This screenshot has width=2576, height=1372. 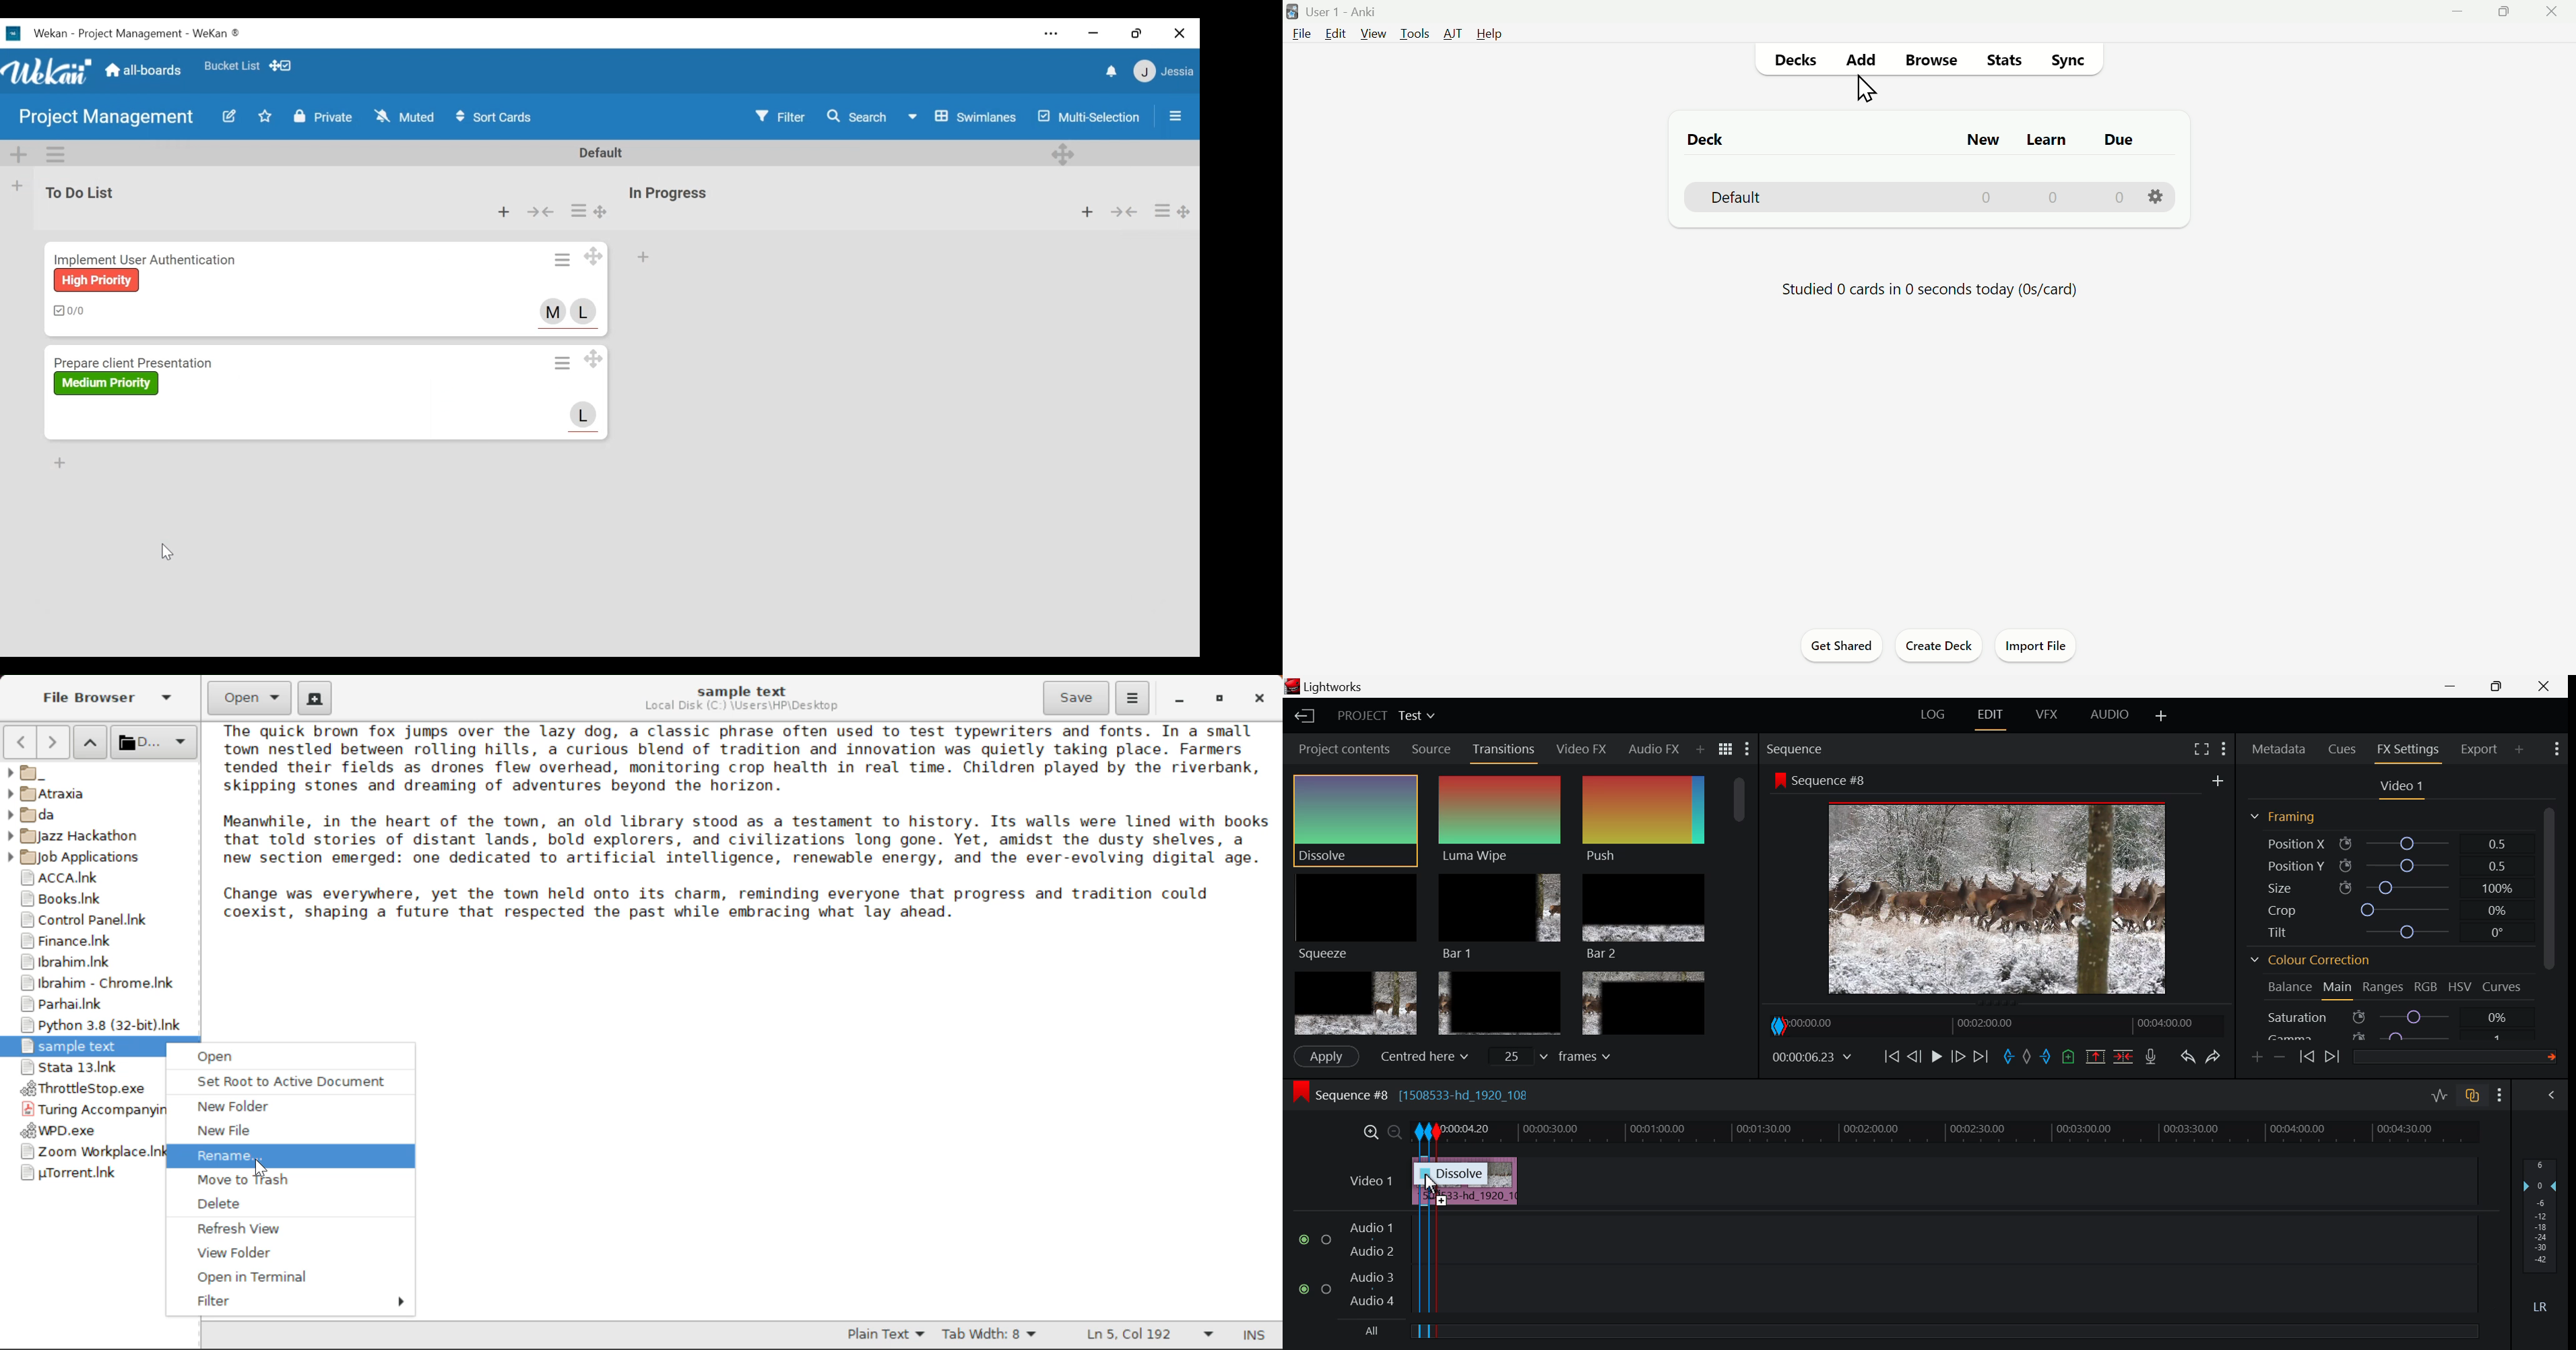 I want to click on HSV, so click(x=2460, y=988).